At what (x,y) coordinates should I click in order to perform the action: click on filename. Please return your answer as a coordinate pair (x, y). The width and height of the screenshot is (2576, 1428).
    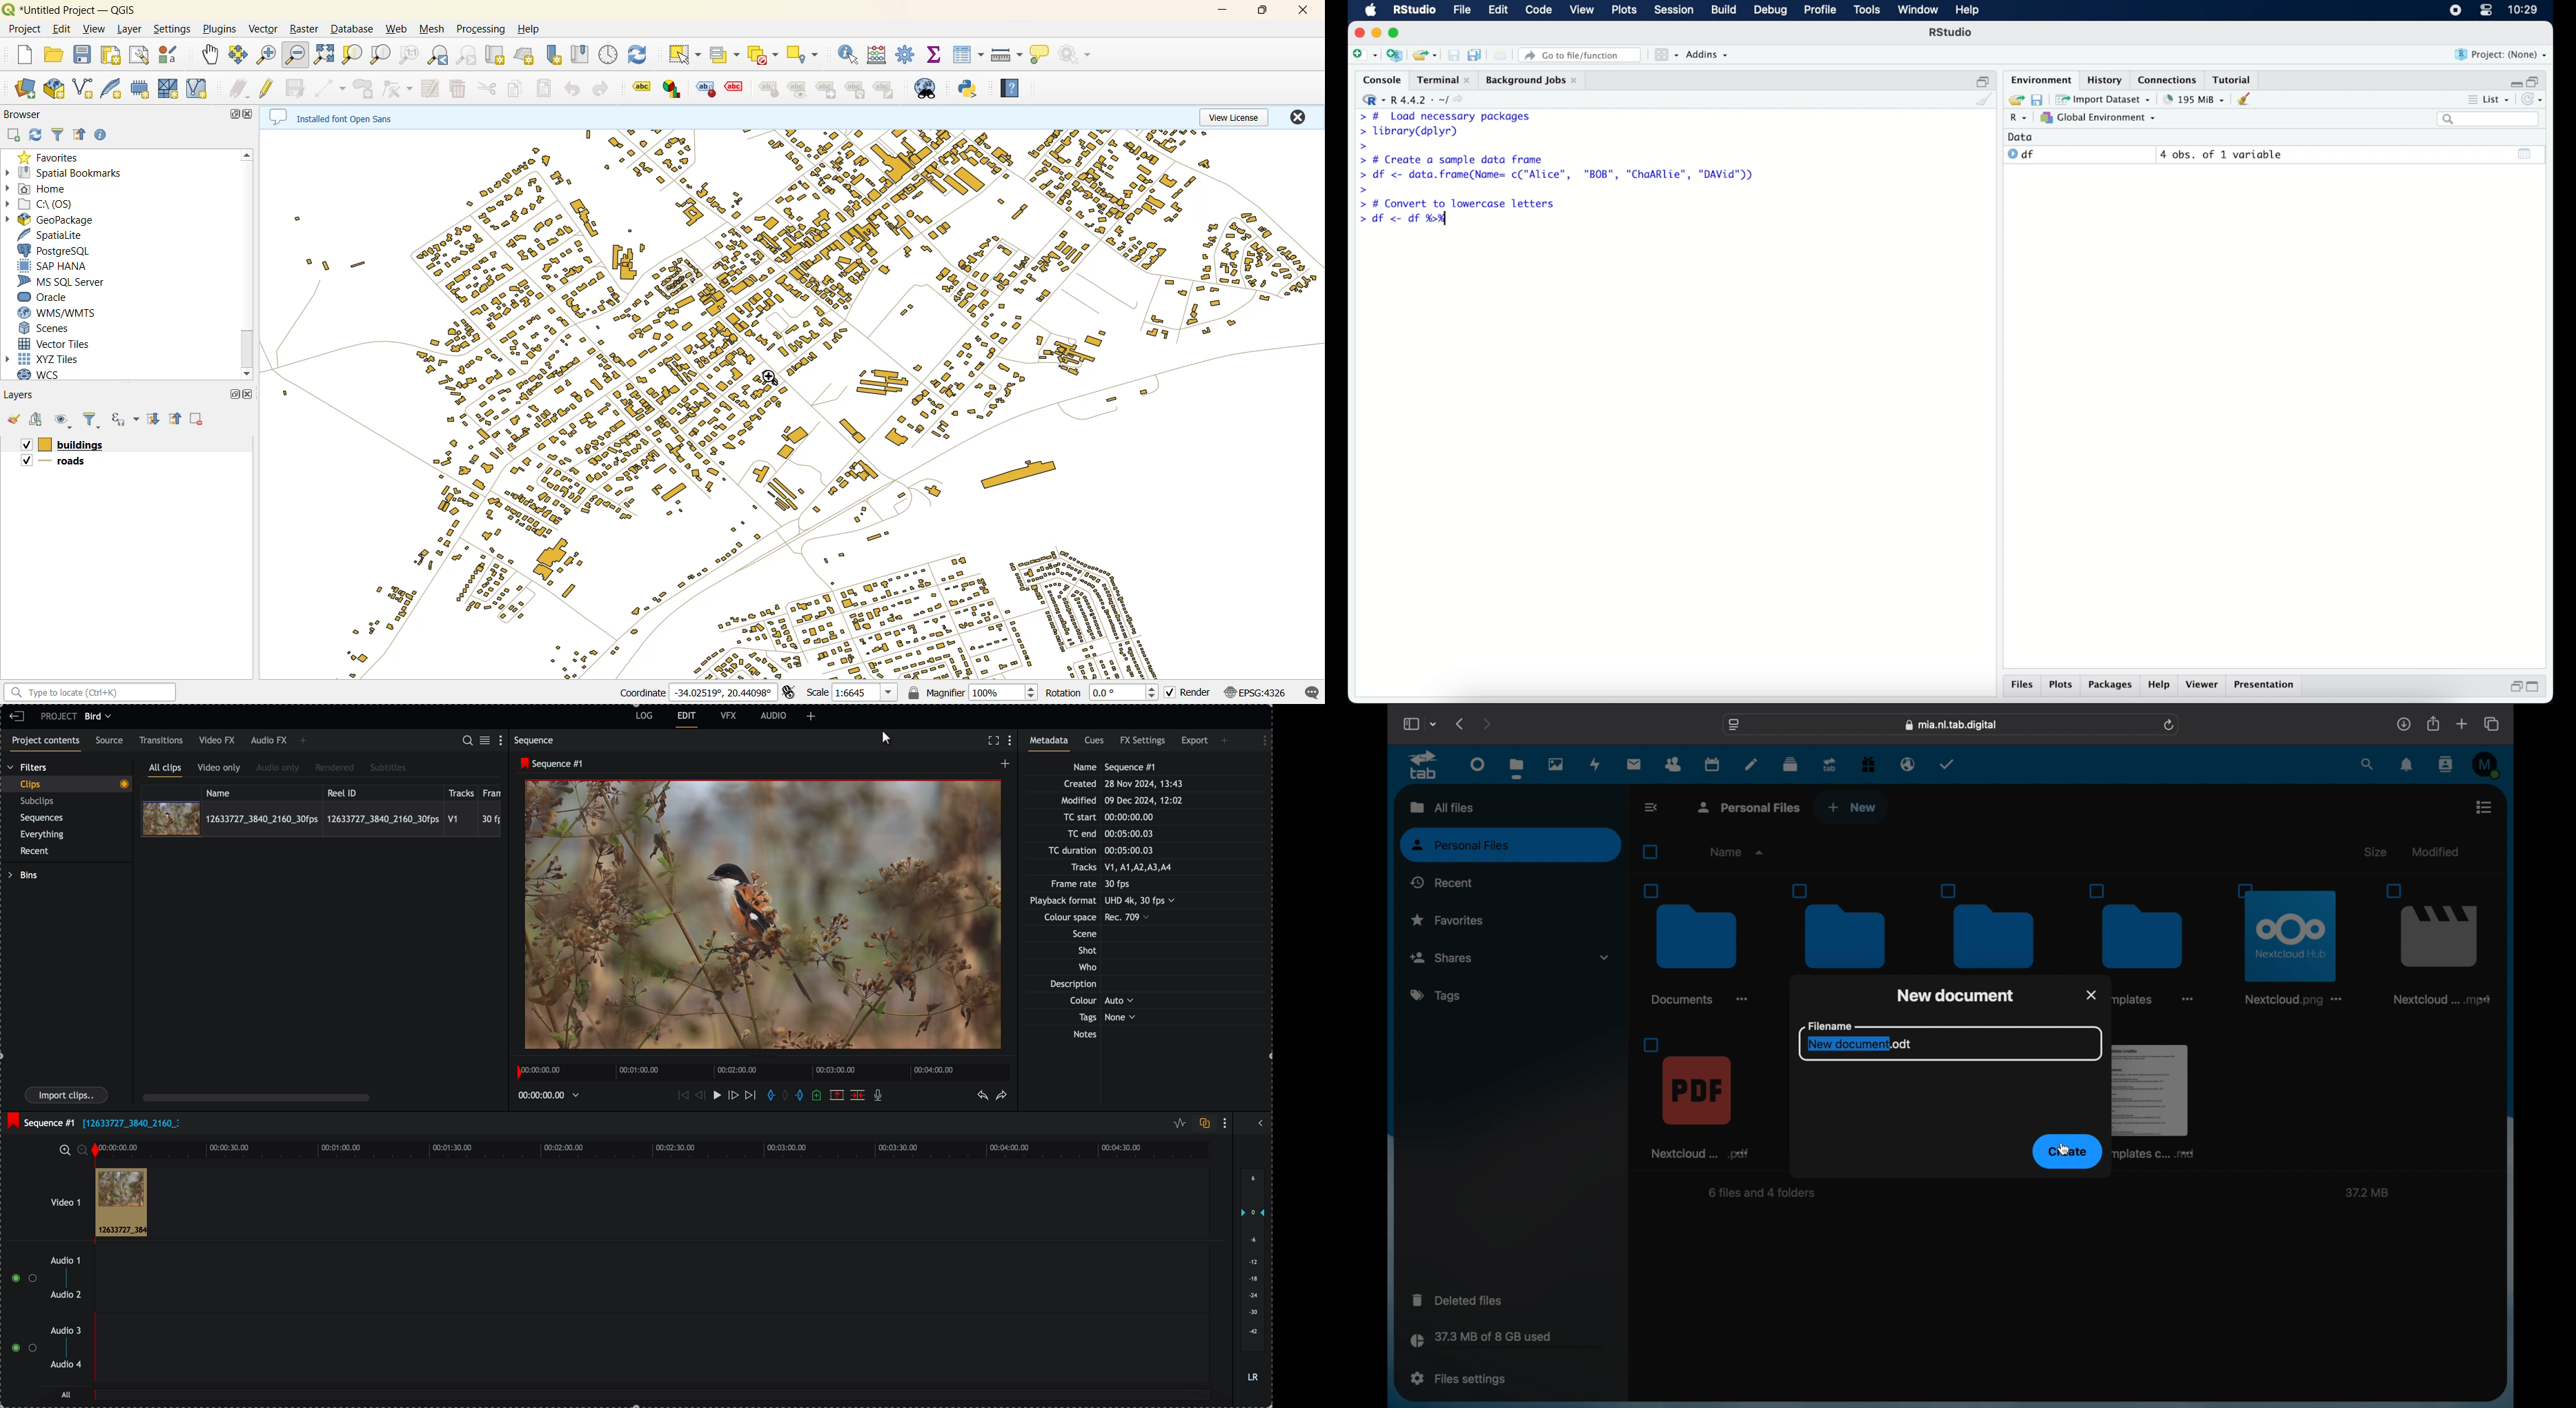
    Looking at the image, I should click on (1829, 1025).